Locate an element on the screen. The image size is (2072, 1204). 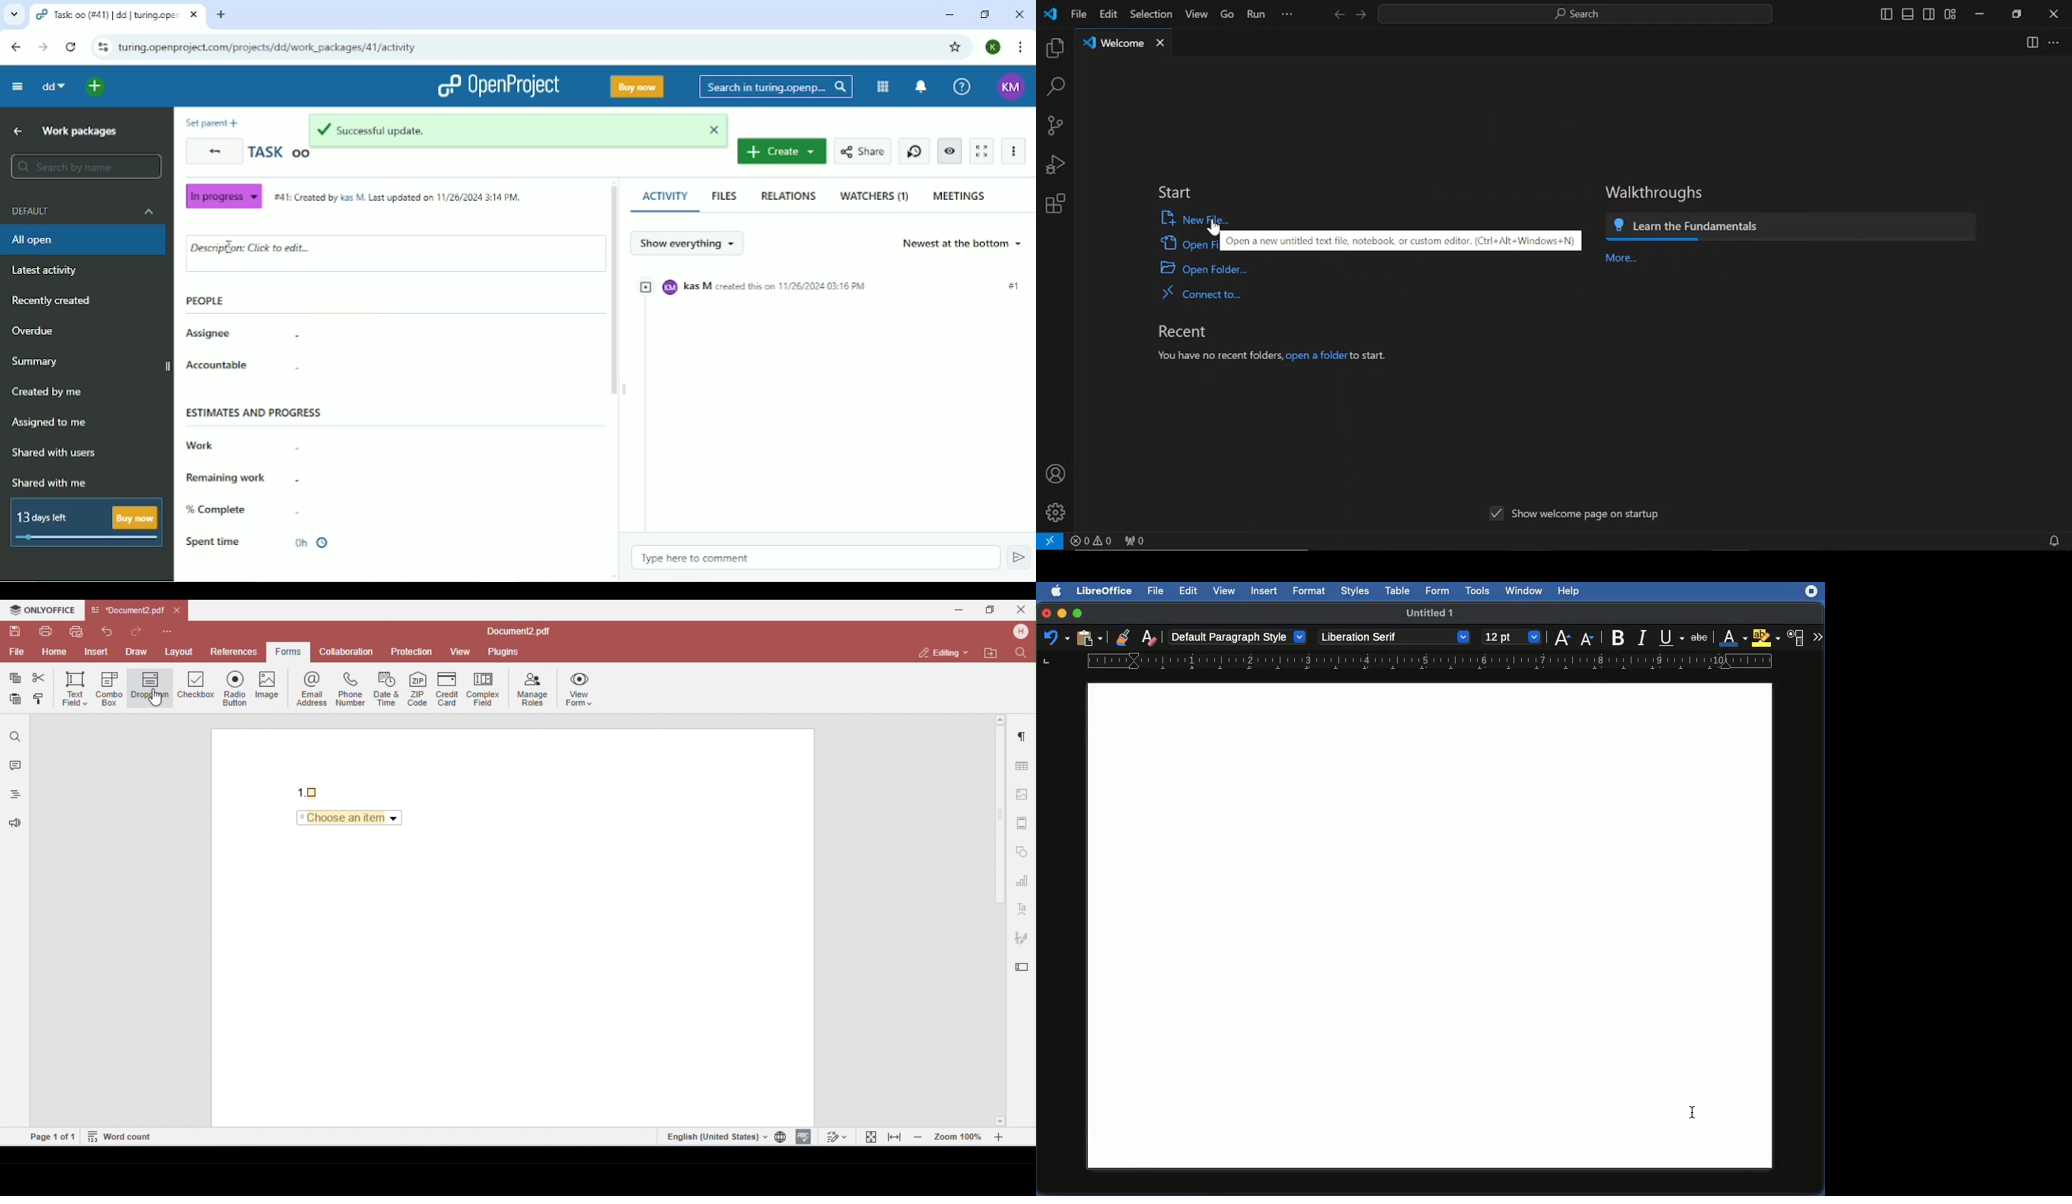
Window is located at coordinates (1527, 591).